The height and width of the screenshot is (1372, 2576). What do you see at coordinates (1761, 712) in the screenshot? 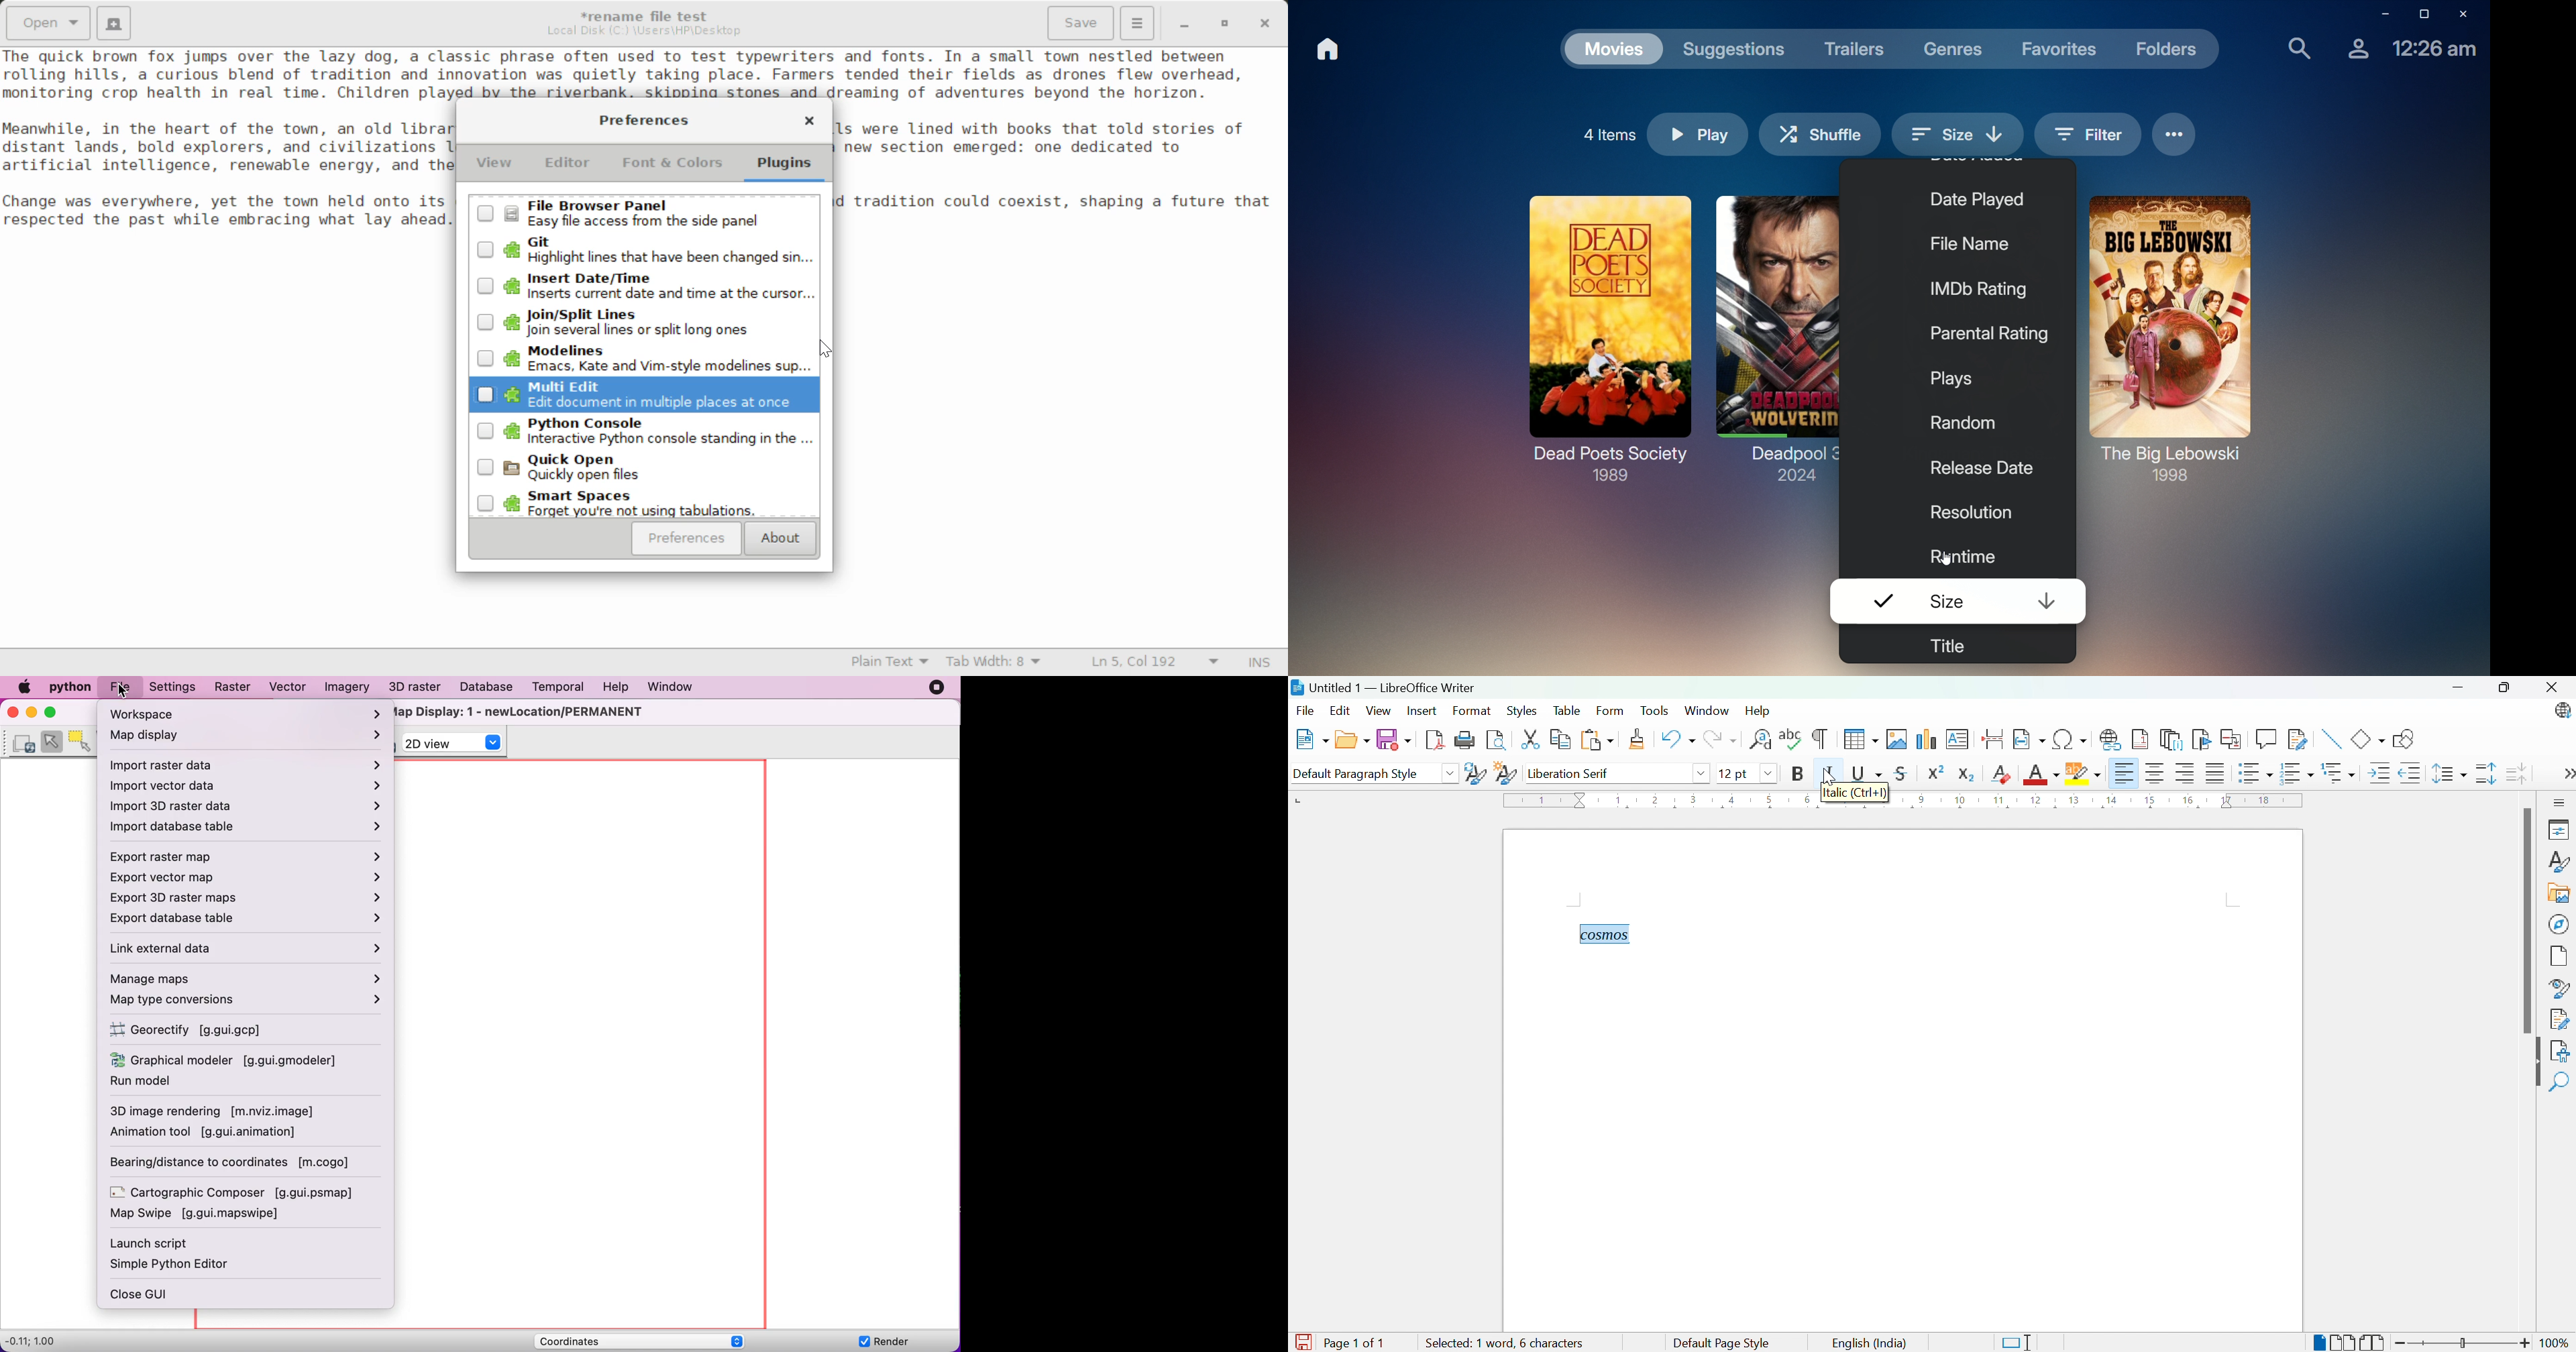
I see `Help` at bounding box center [1761, 712].